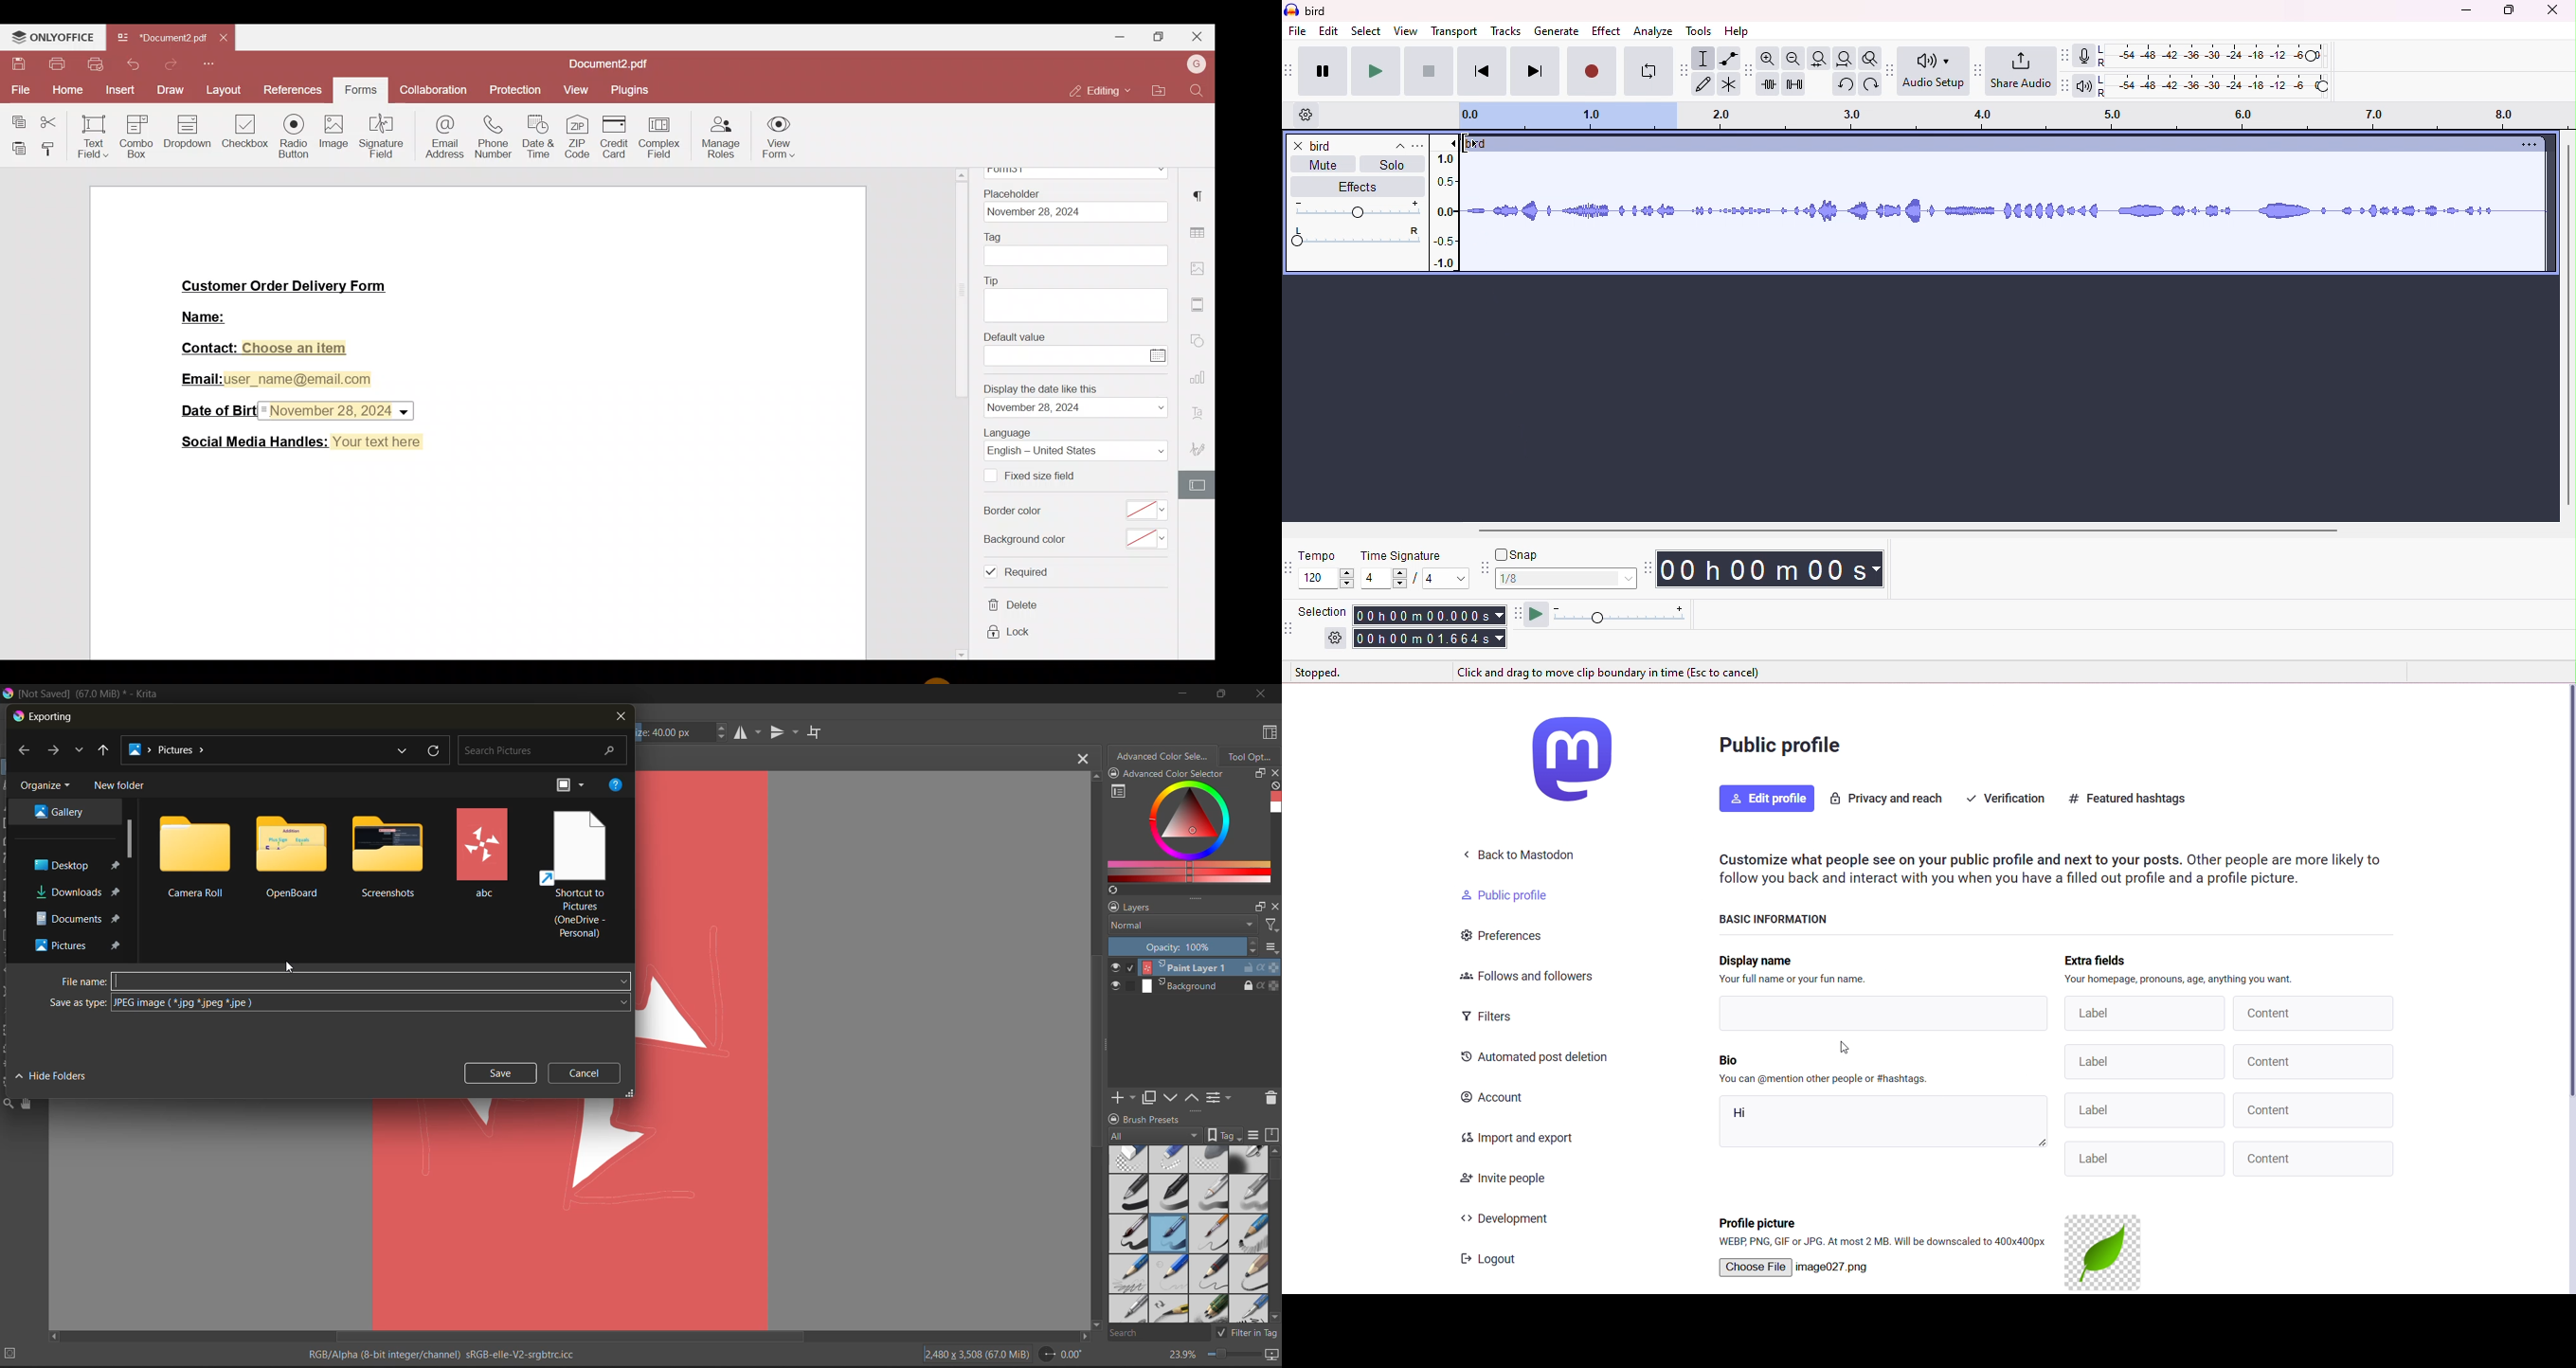 The height and width of the screenshot is (1372, 2576). What do you see at coordinates (1977, 69) in the screenshot?
I see `share audio tool bar` at bounding box center [1977, 69].